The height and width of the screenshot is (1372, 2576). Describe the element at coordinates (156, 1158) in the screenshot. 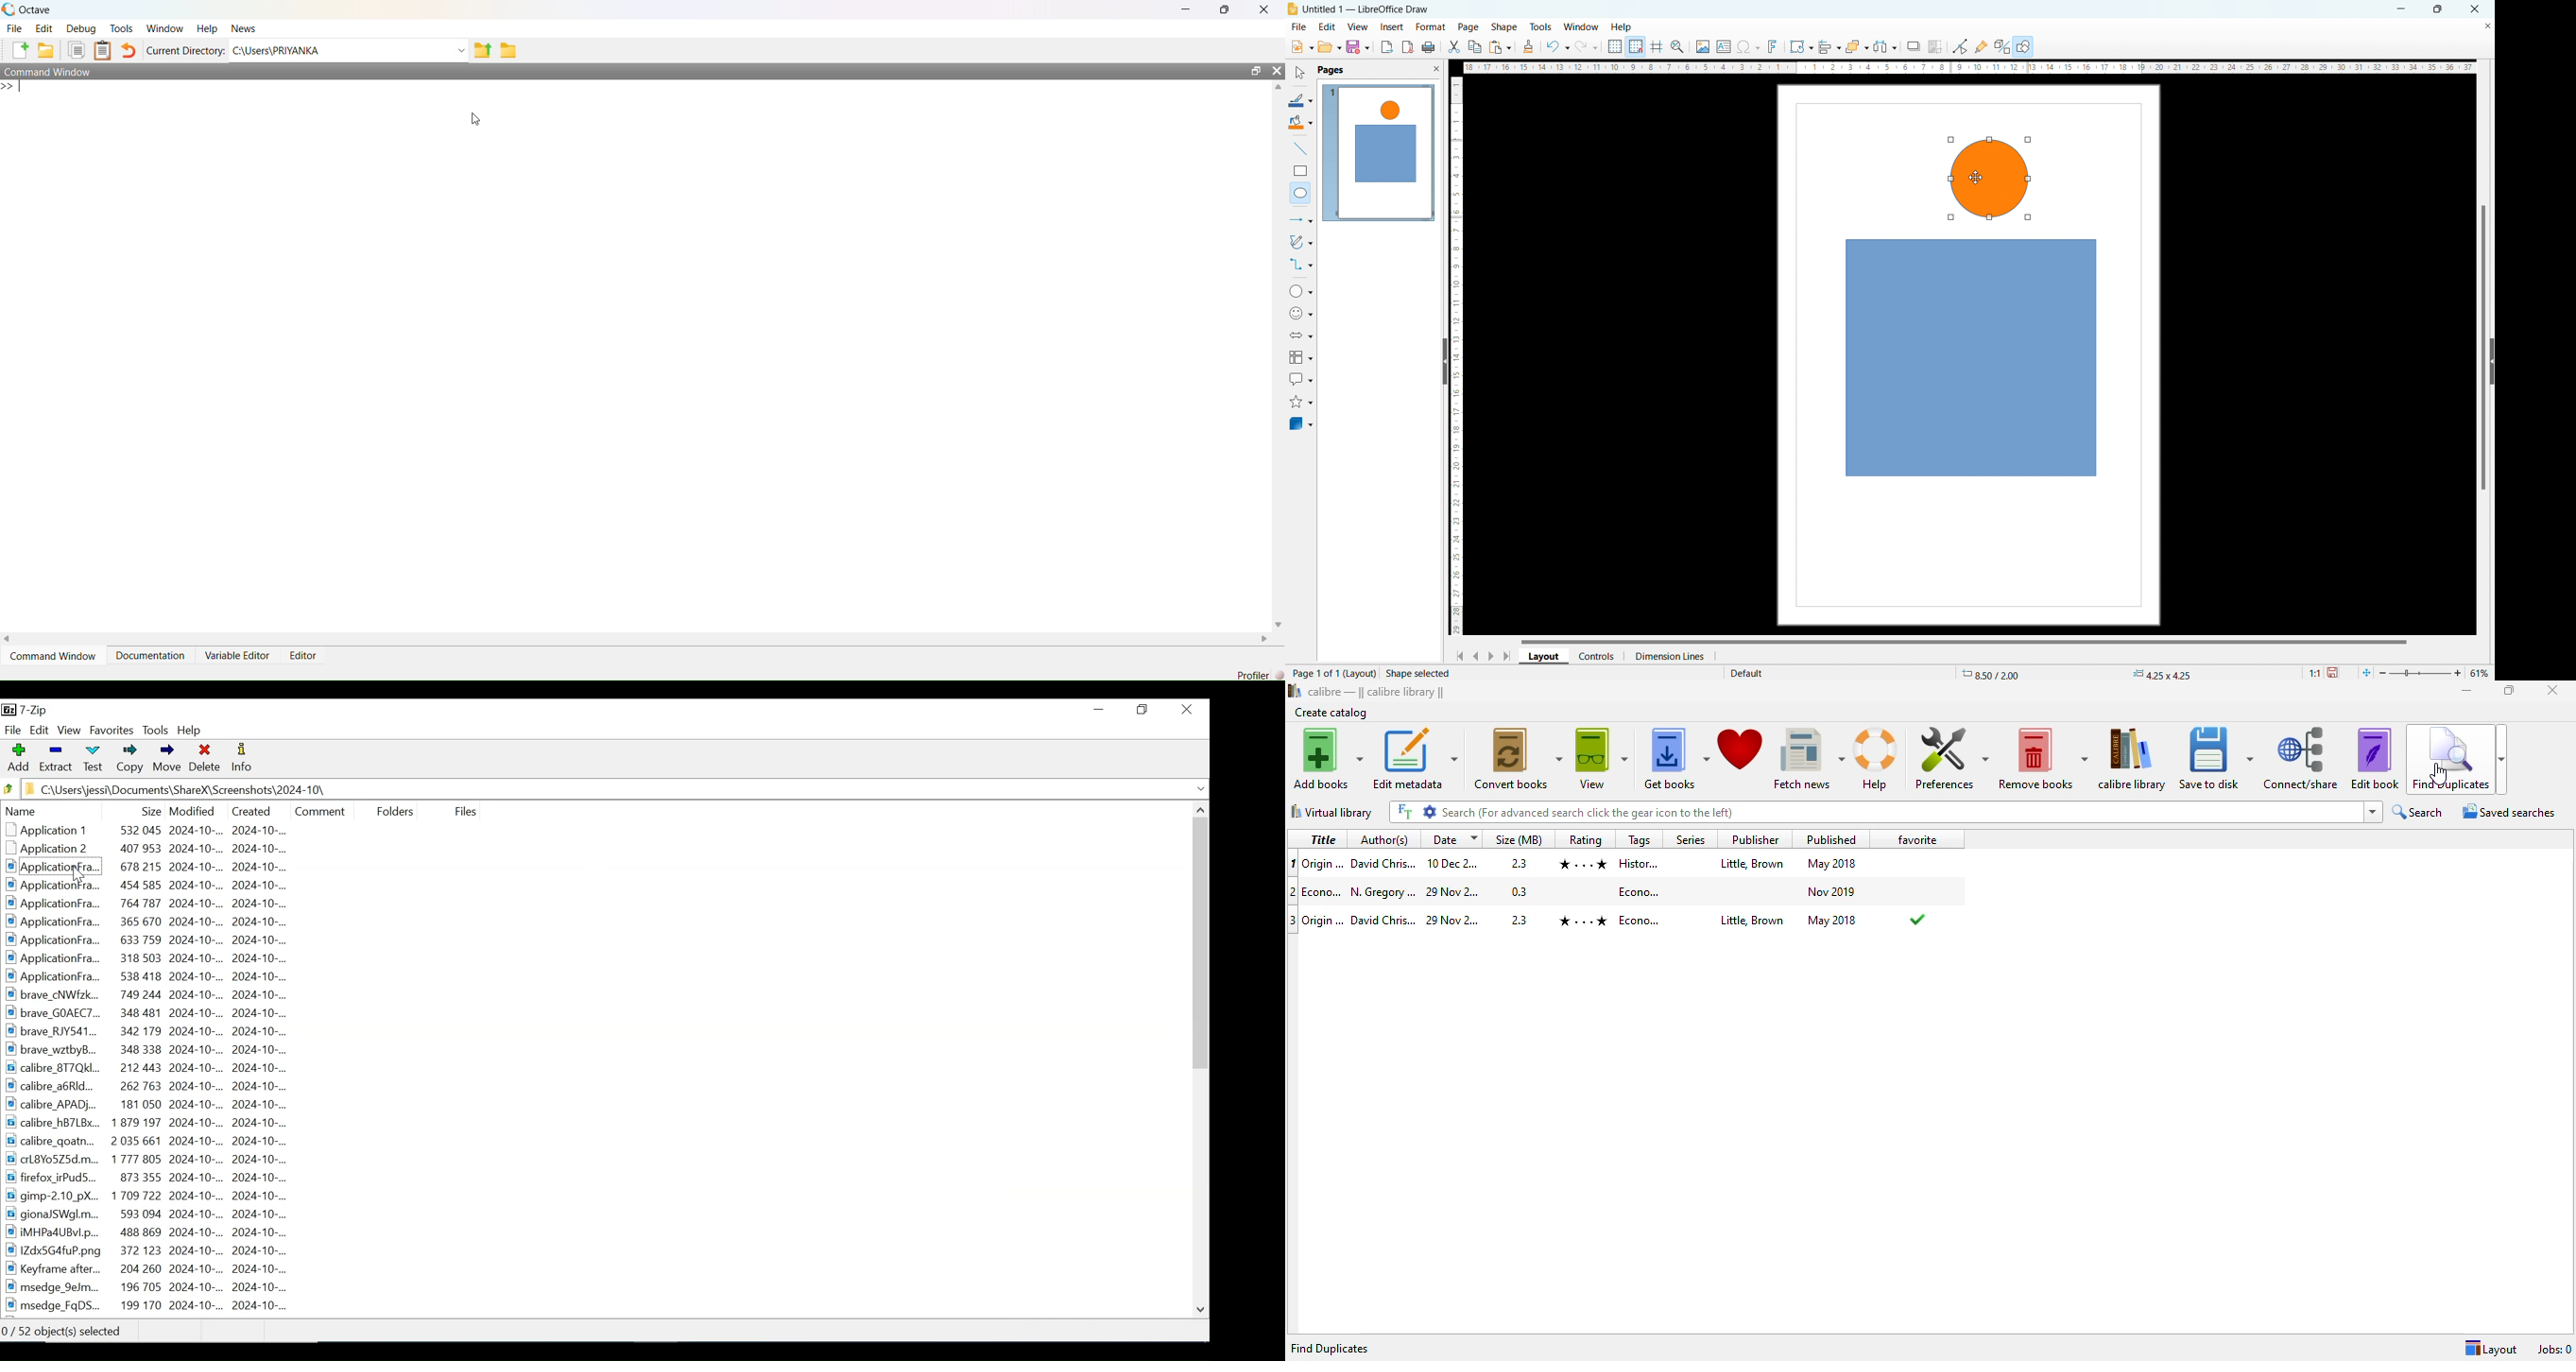

I see `carl8Yo5Z25d.m... 1777 805 2024-10-.. 2024-10-...` at that location.